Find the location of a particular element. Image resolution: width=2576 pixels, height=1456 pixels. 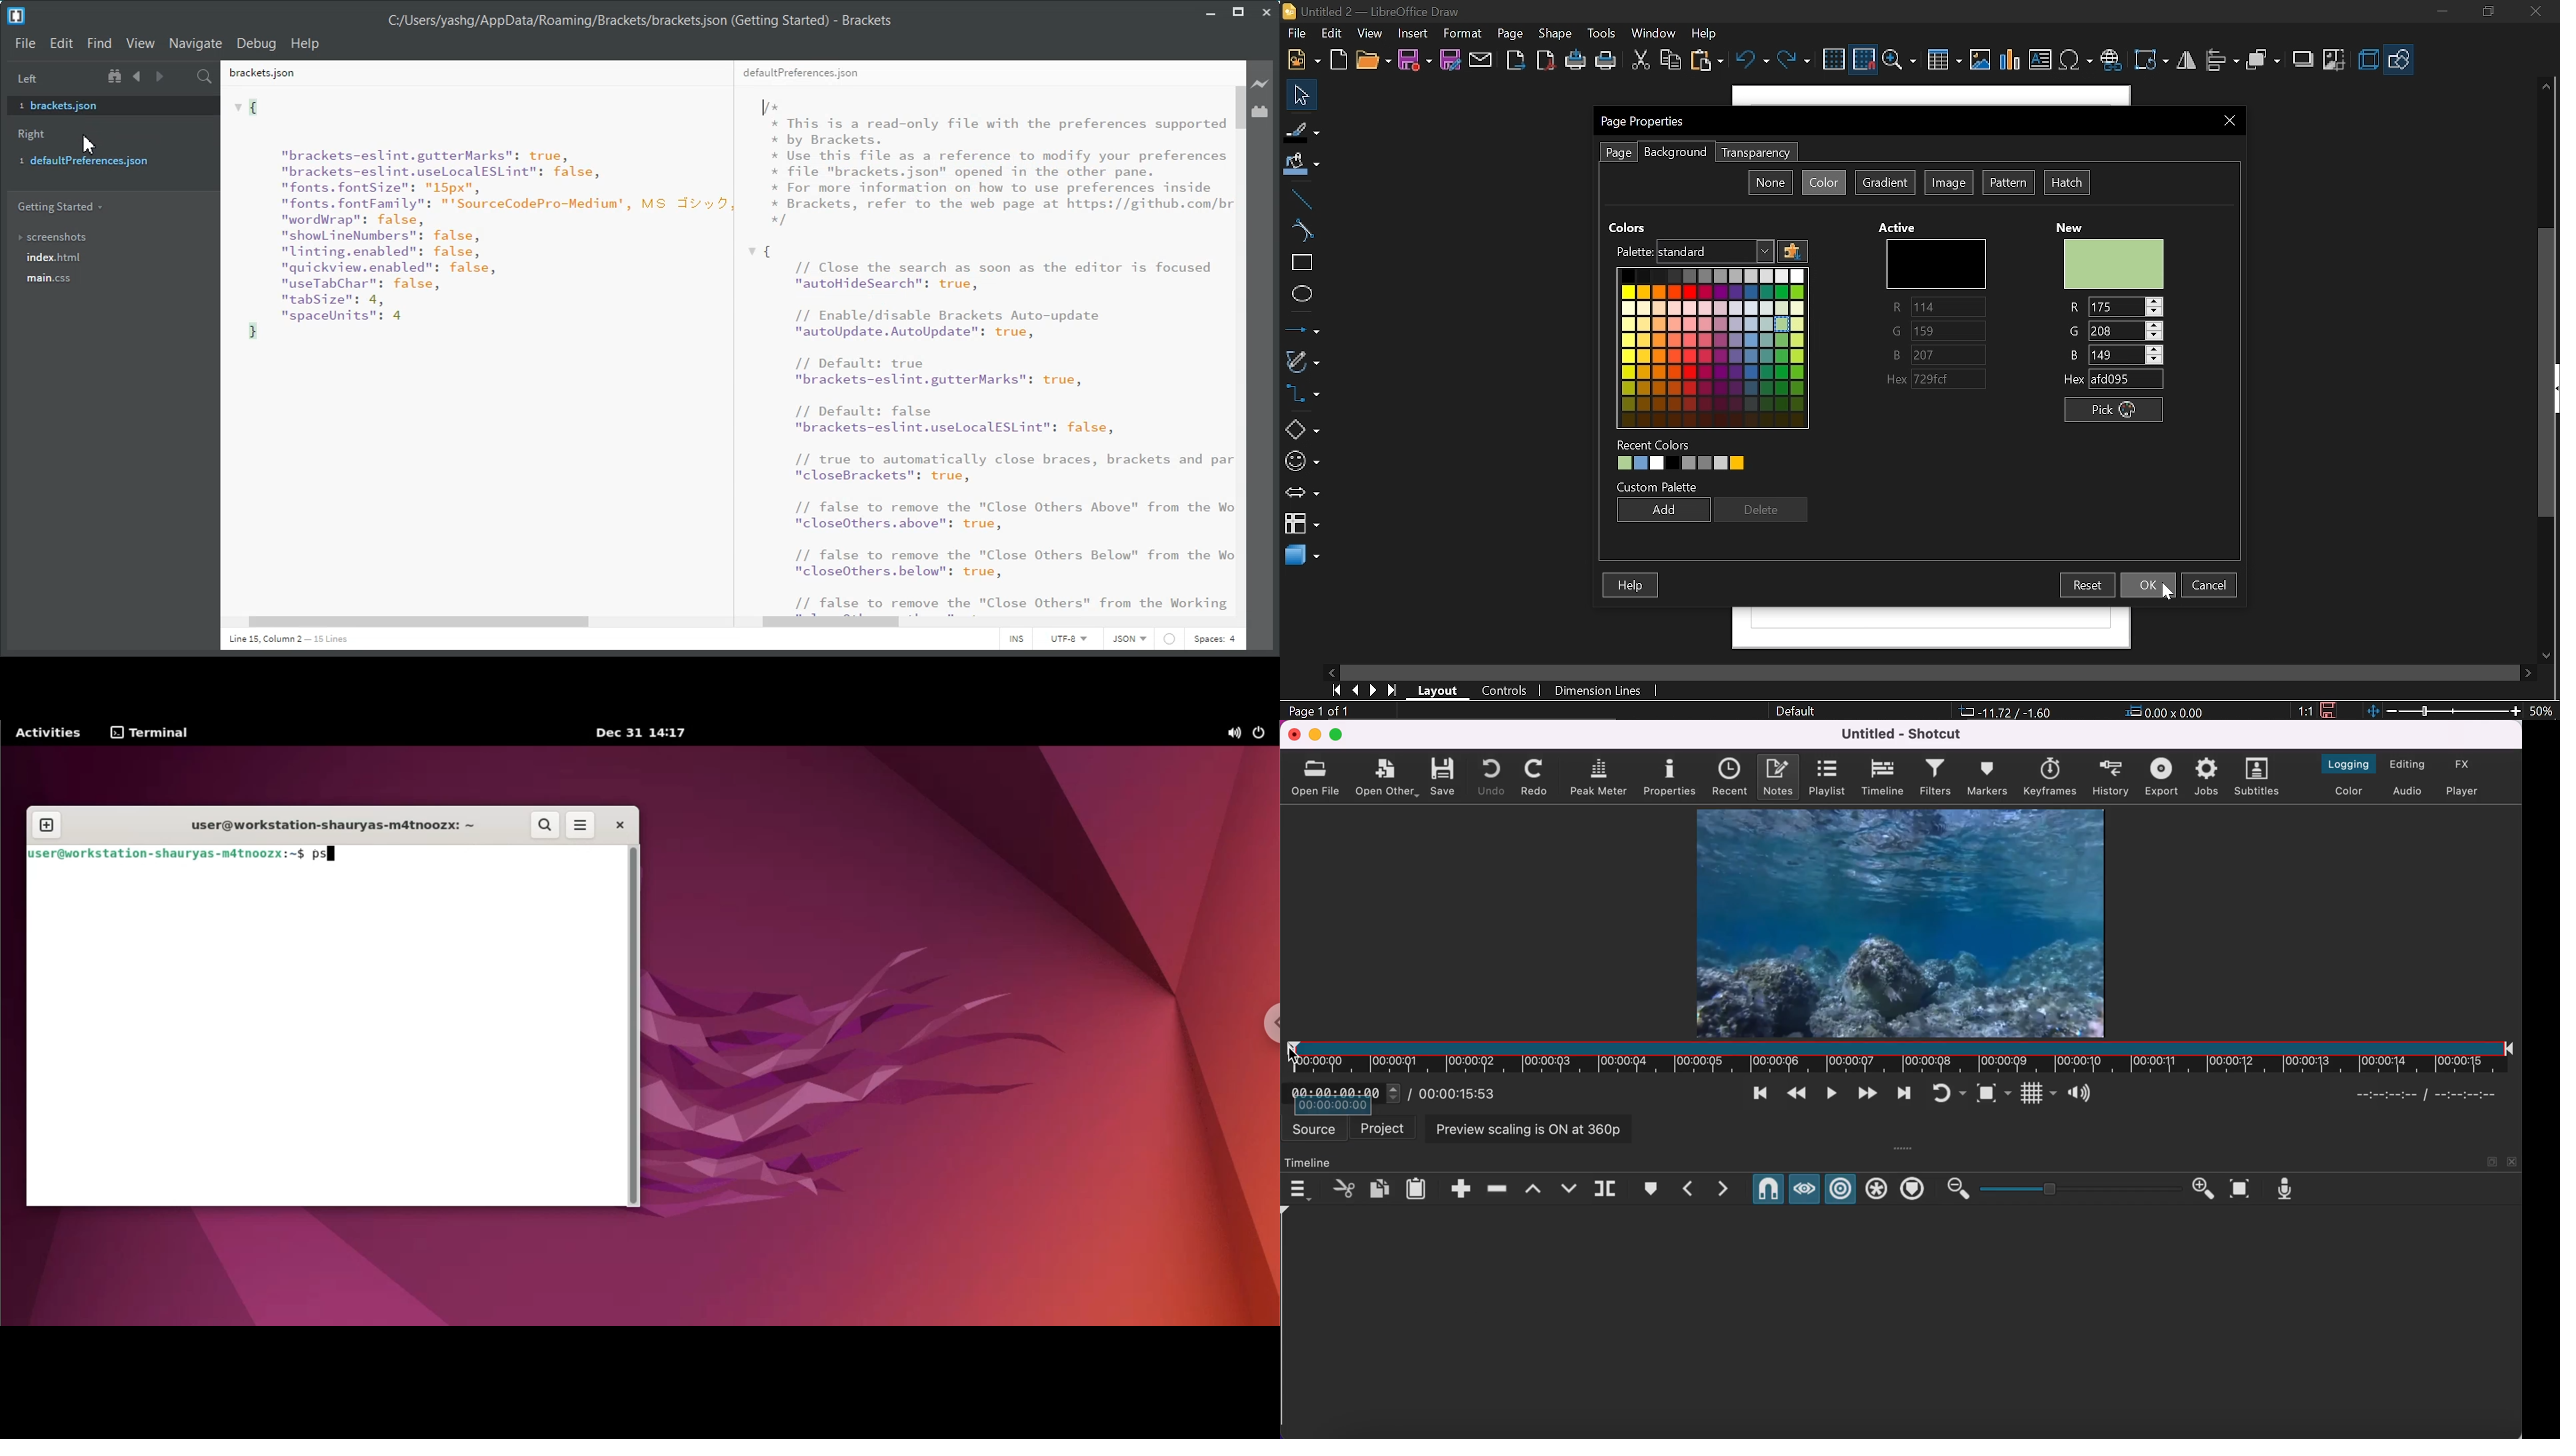

Flowchart is located at coordinates (1300, 522).